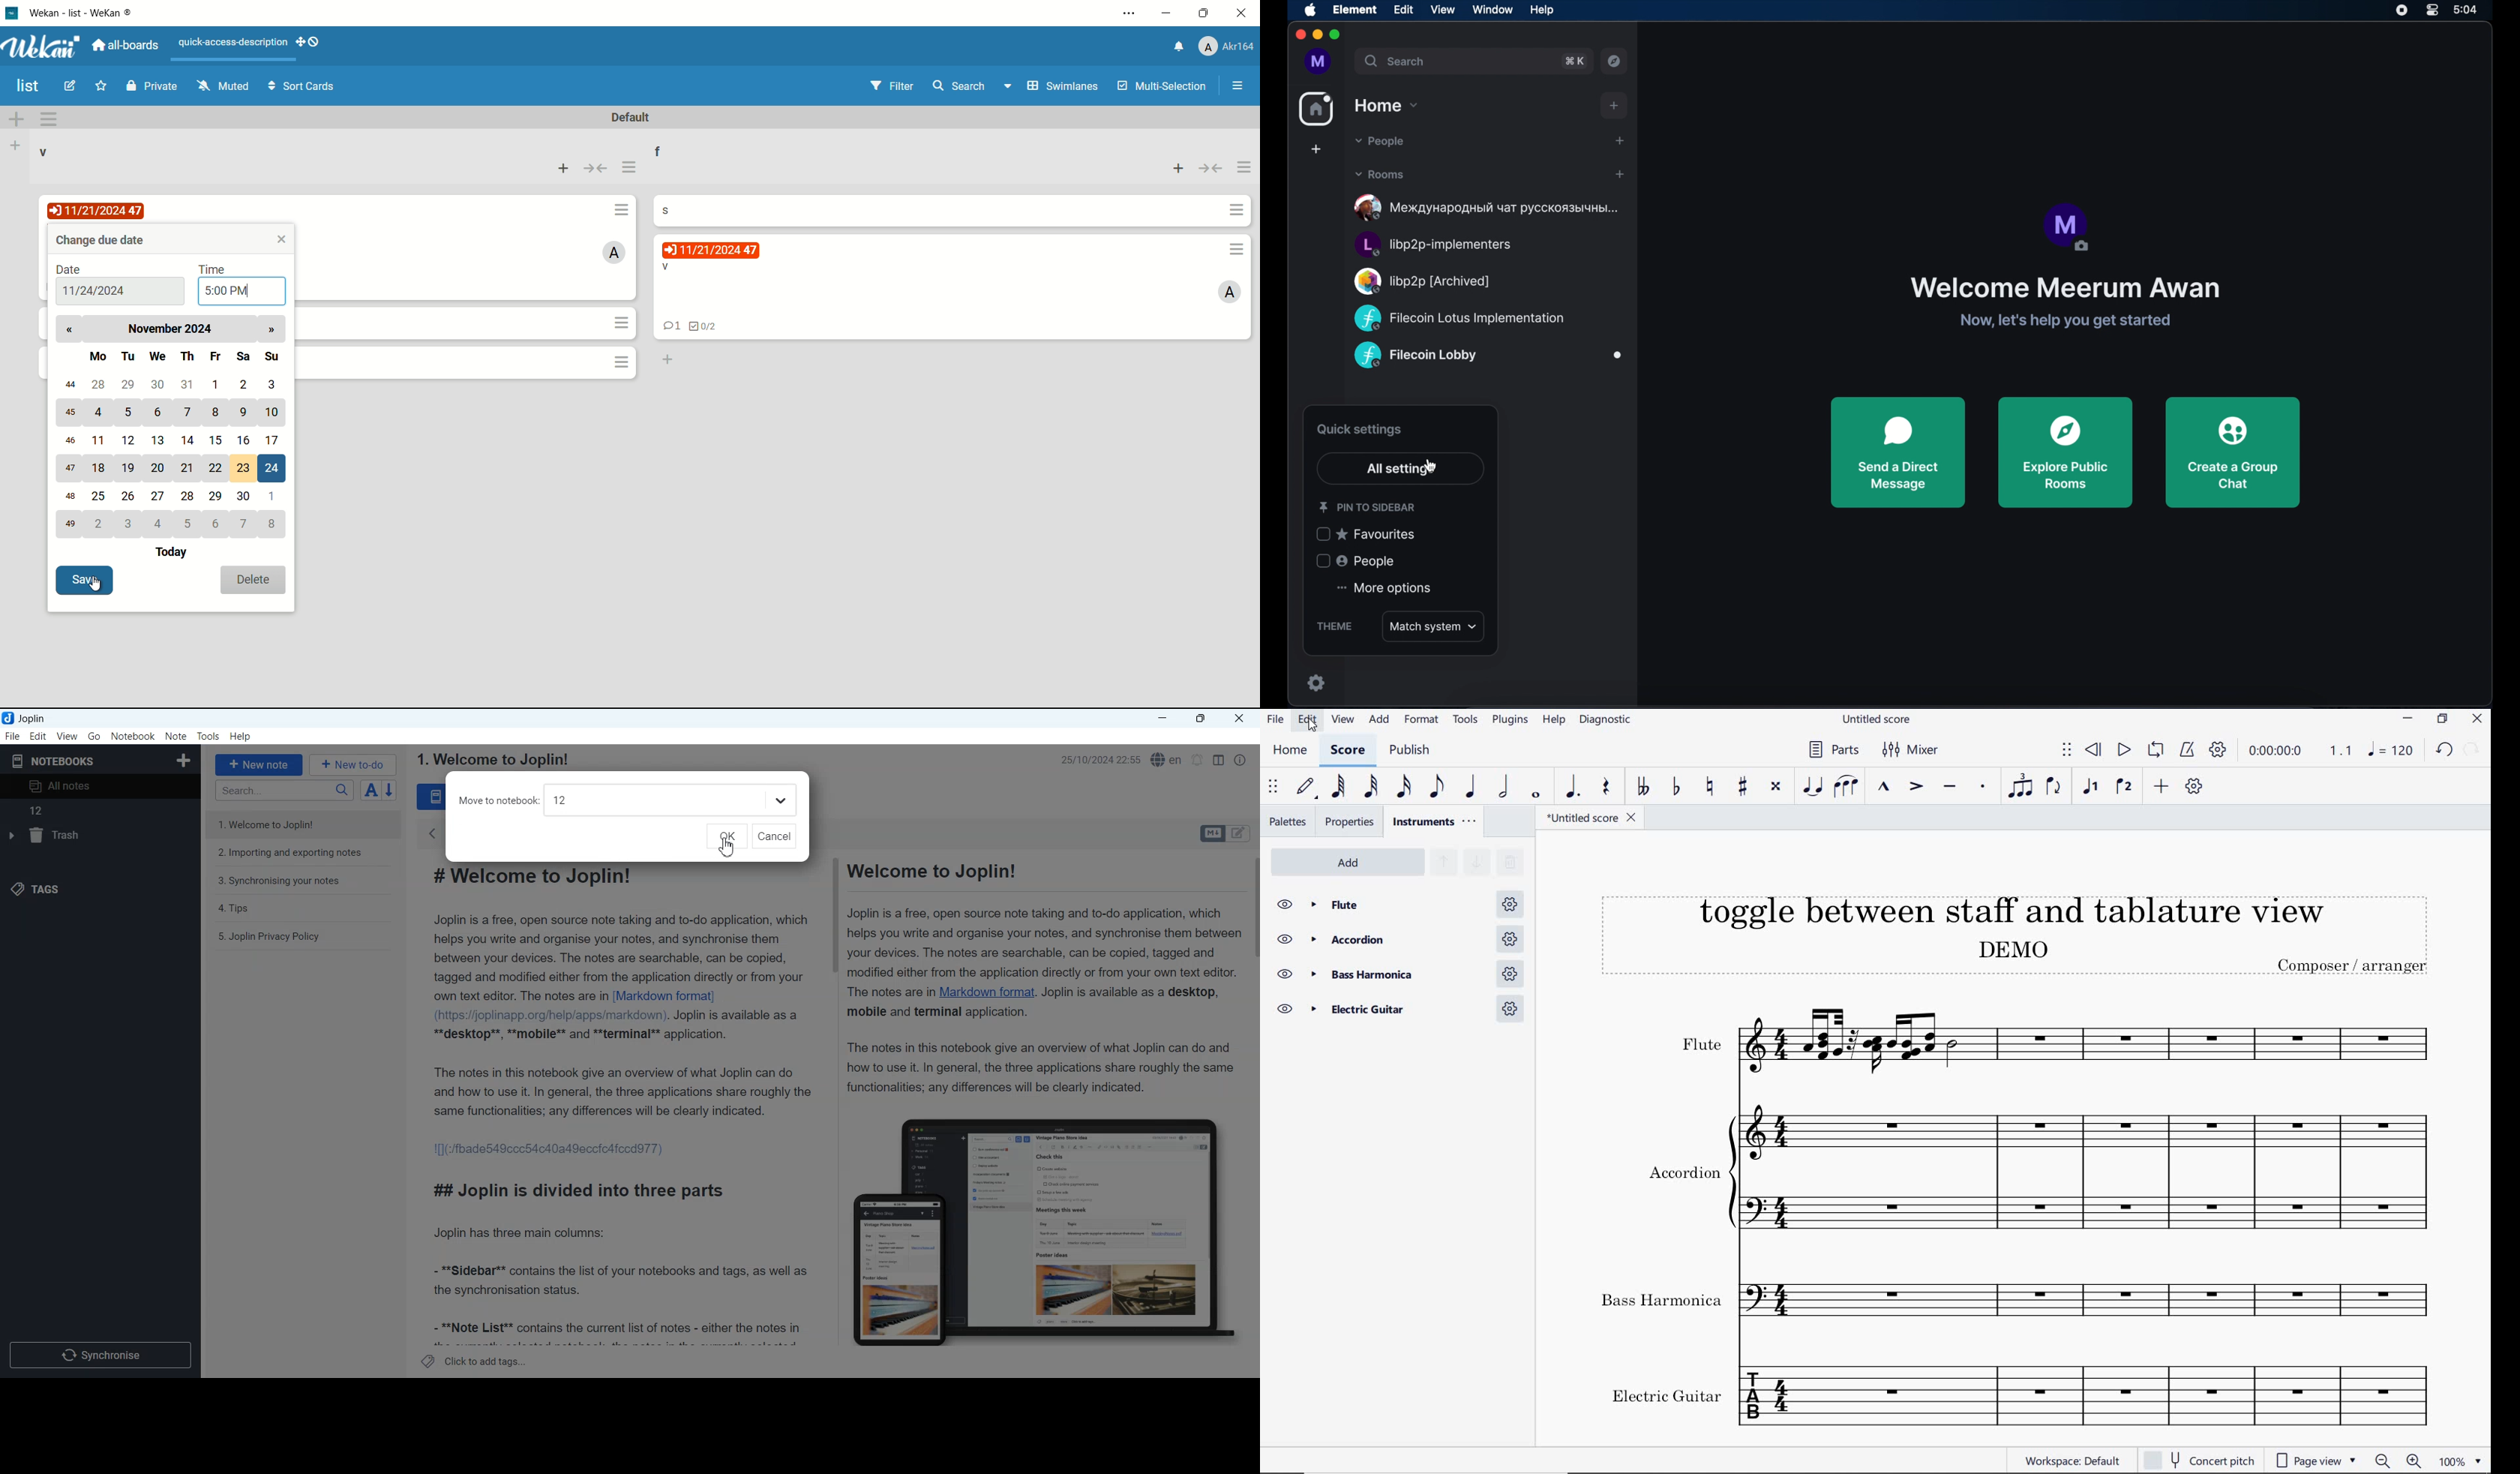 The width and height of the screenshot is (2520, 1484). I want to click on help, so click(1542, 9).